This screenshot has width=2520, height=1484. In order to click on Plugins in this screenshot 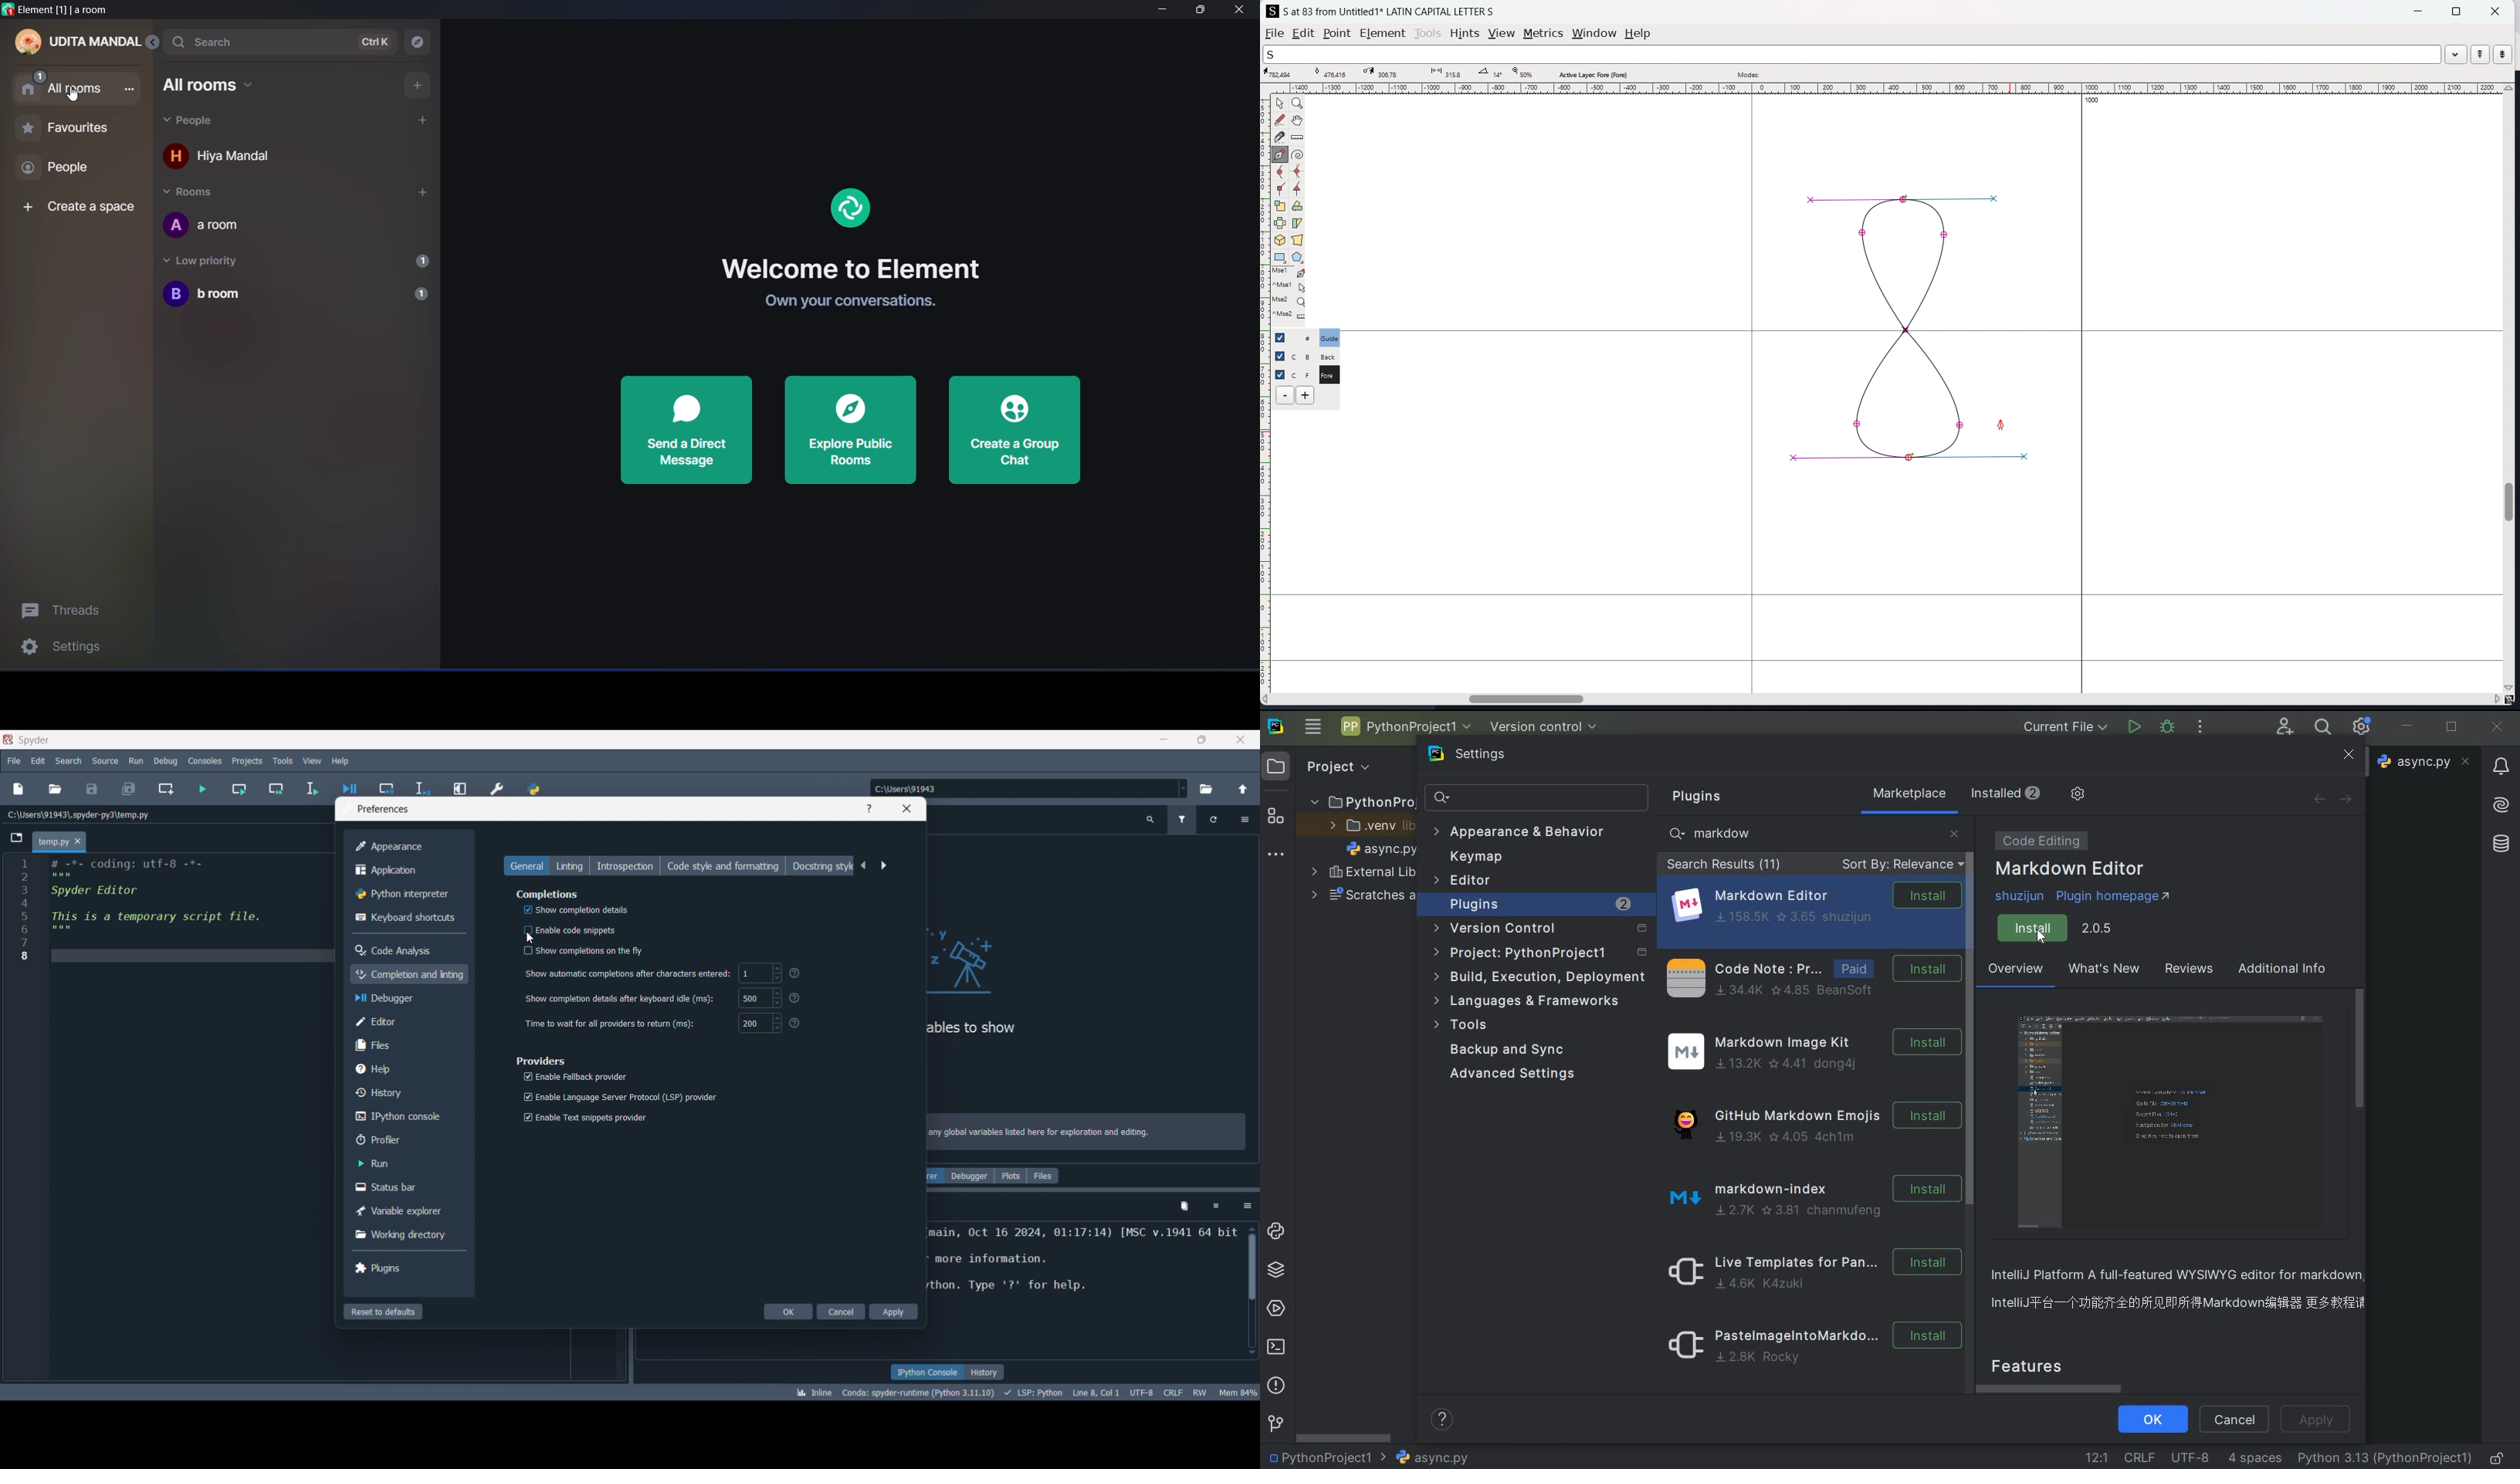, I will do `click(406, 1267)`.